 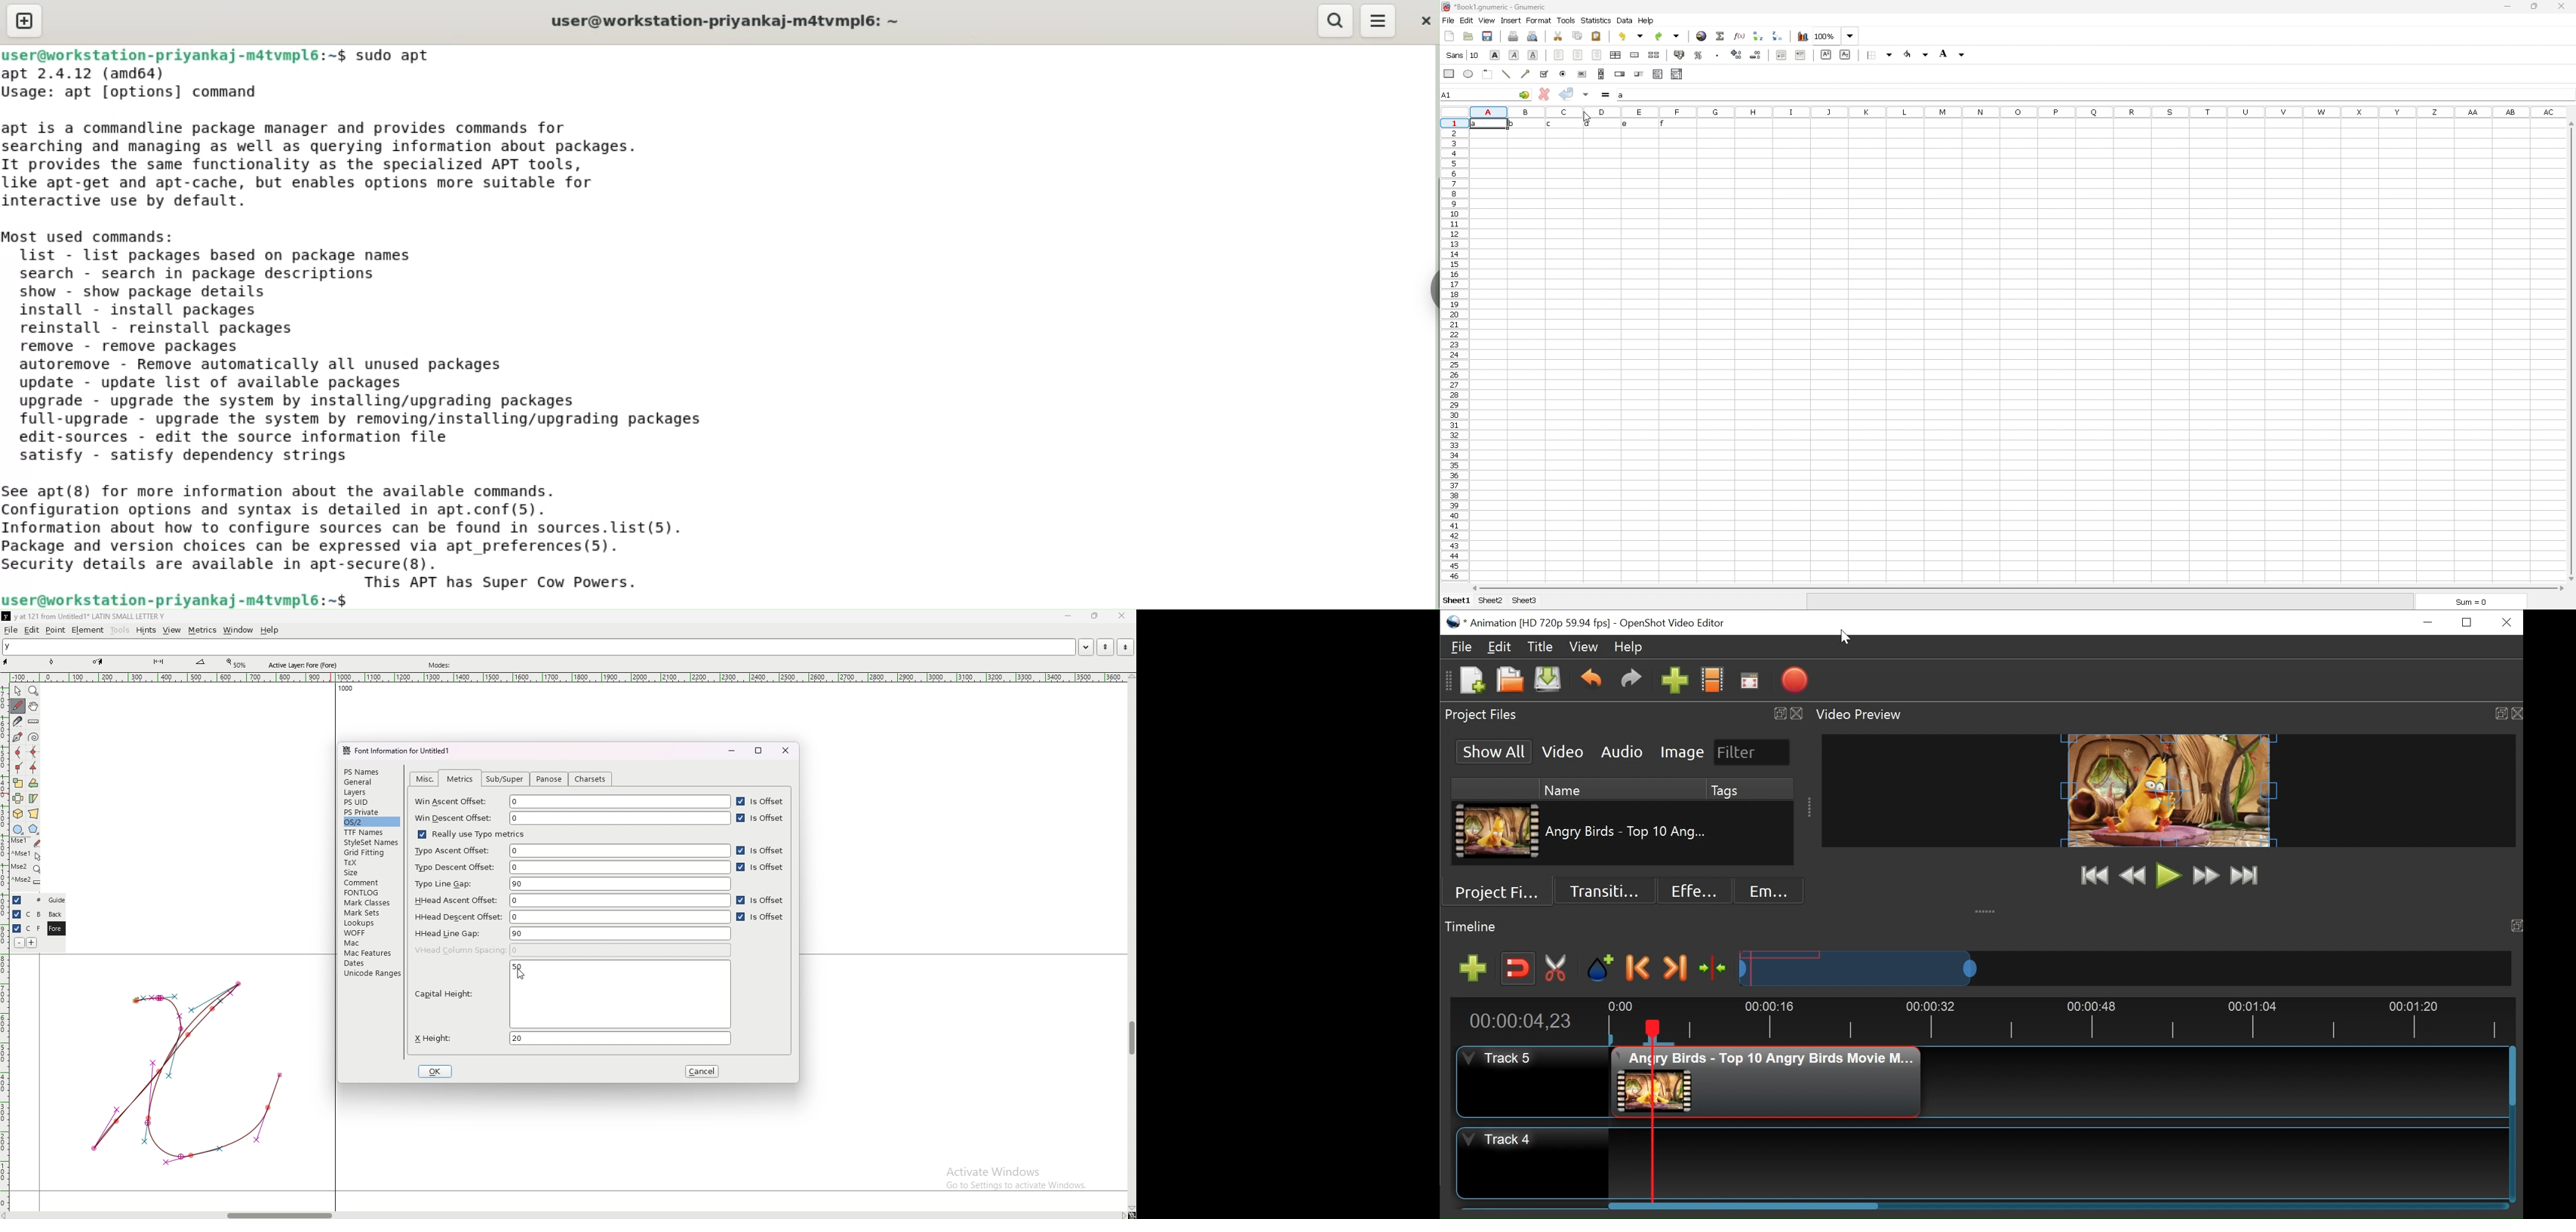 What do you see at coordinates (357, 516) in the screenshot?
I see `satisfy - satisfy dependency strings
ee apt(8) for more information about the available commands.
onfiguration options and syntax is detailed in apt.conf(5).
nformation about how to configure sources can be found in sources.list(5).
ackage and version choices can be expressed via apt _preferences(5).
ecurity details are available in apt-secure(8).
This APT has Super Cow Powers.` at bounding box center [357, 516].